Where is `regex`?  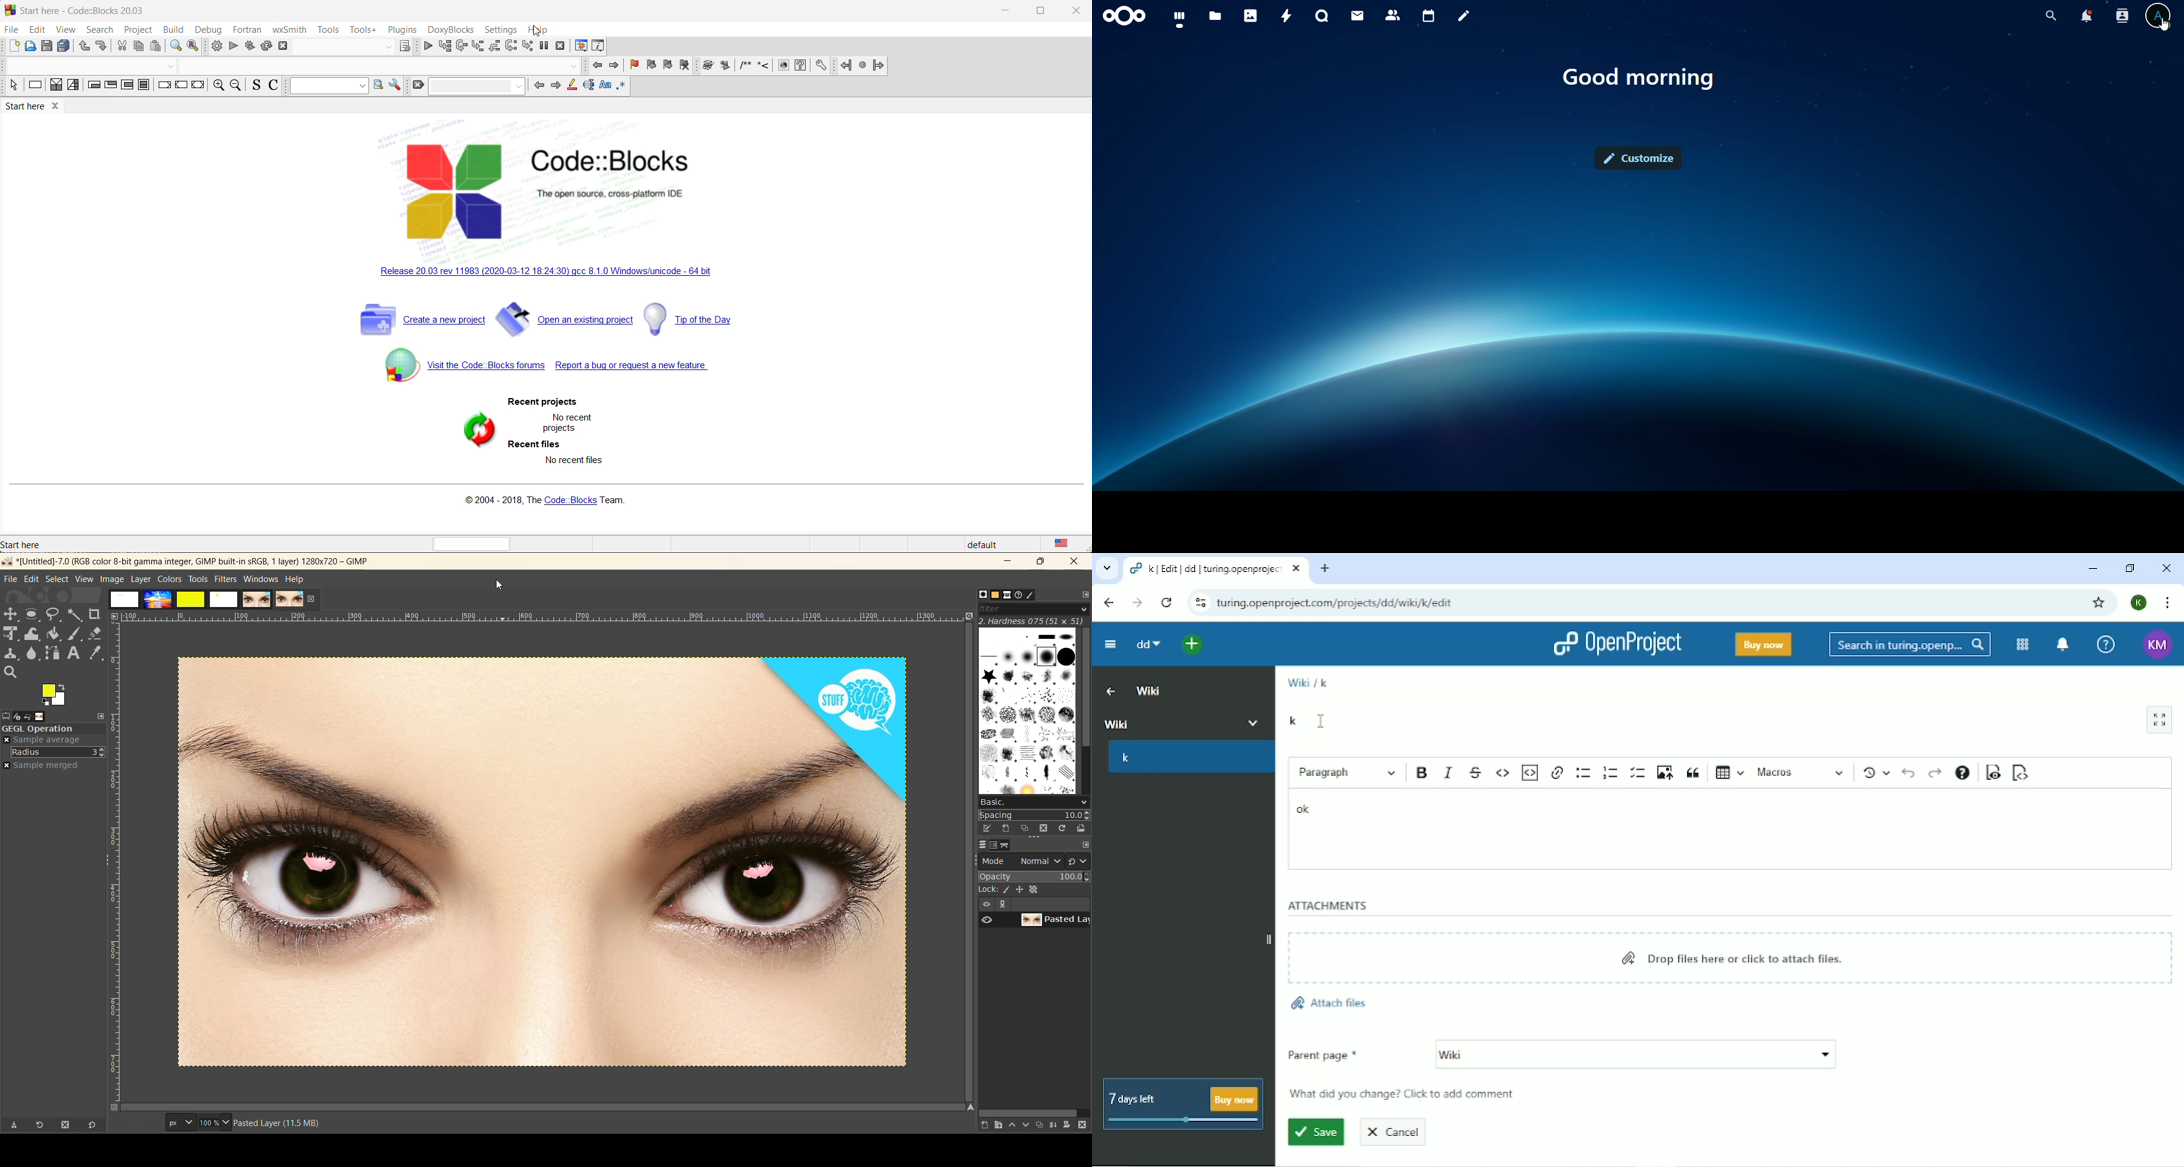 regex is located at coordinates (621, 86).